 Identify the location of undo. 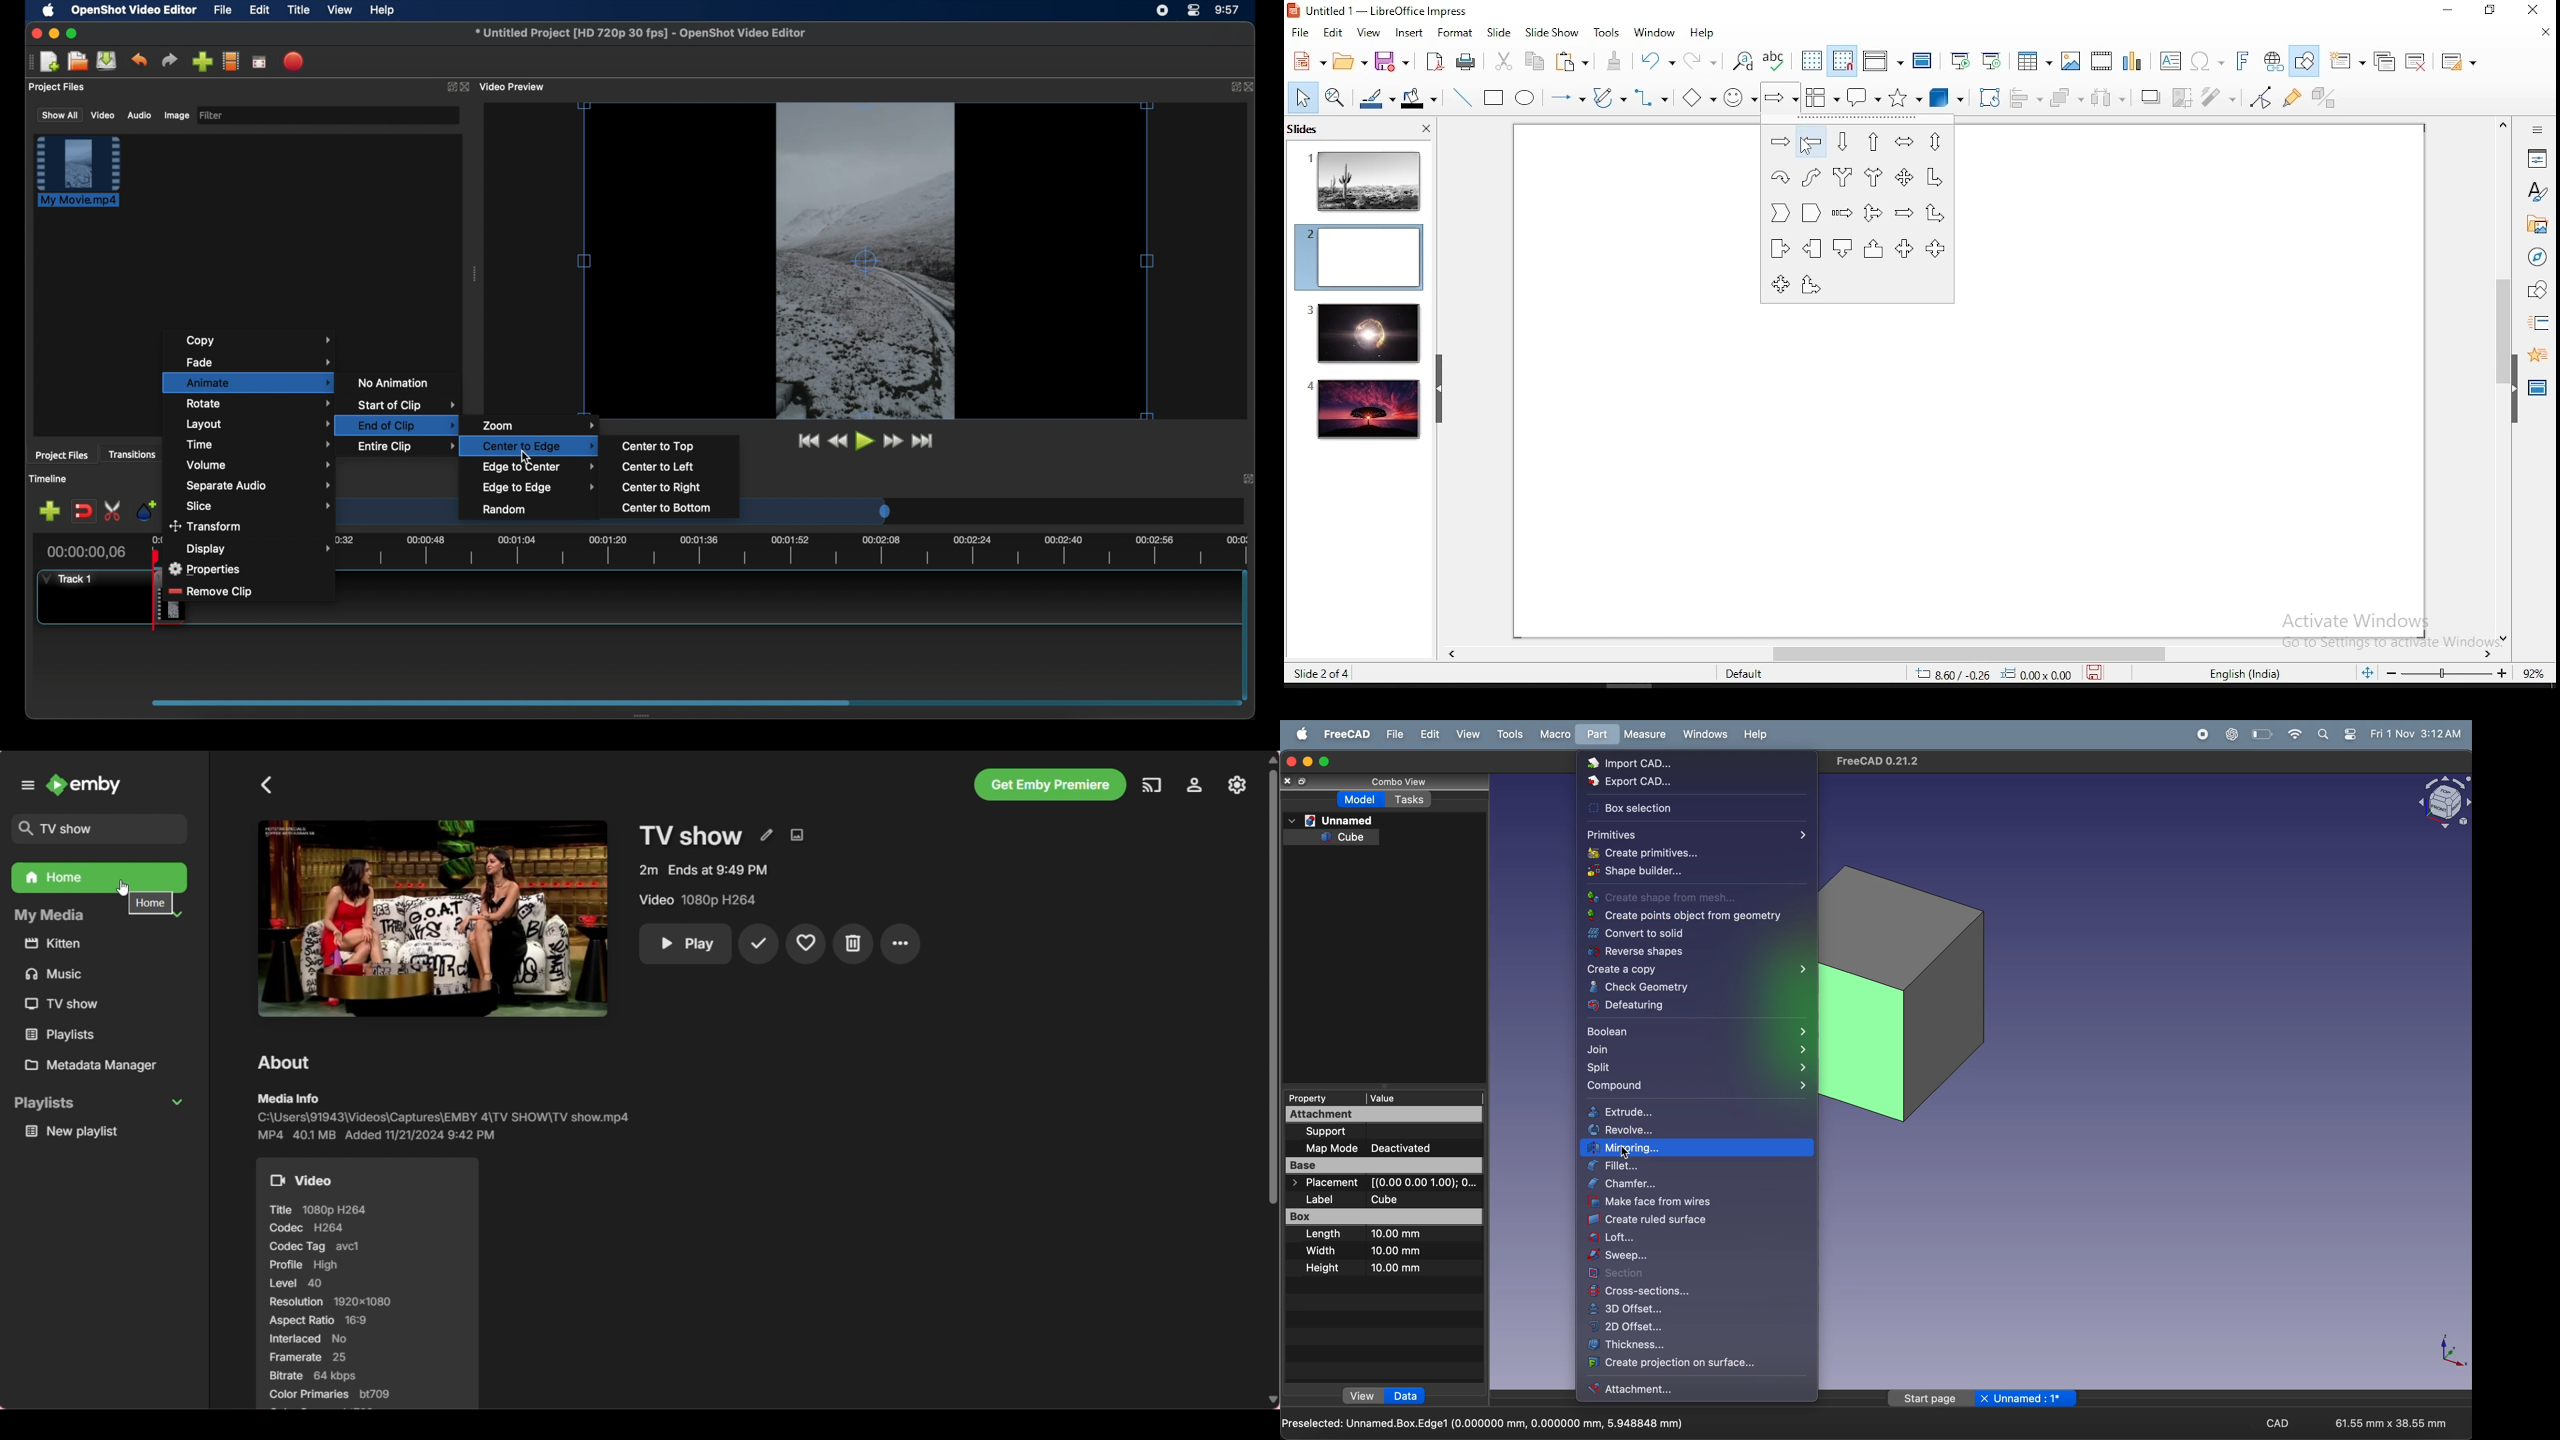
(139, 60).